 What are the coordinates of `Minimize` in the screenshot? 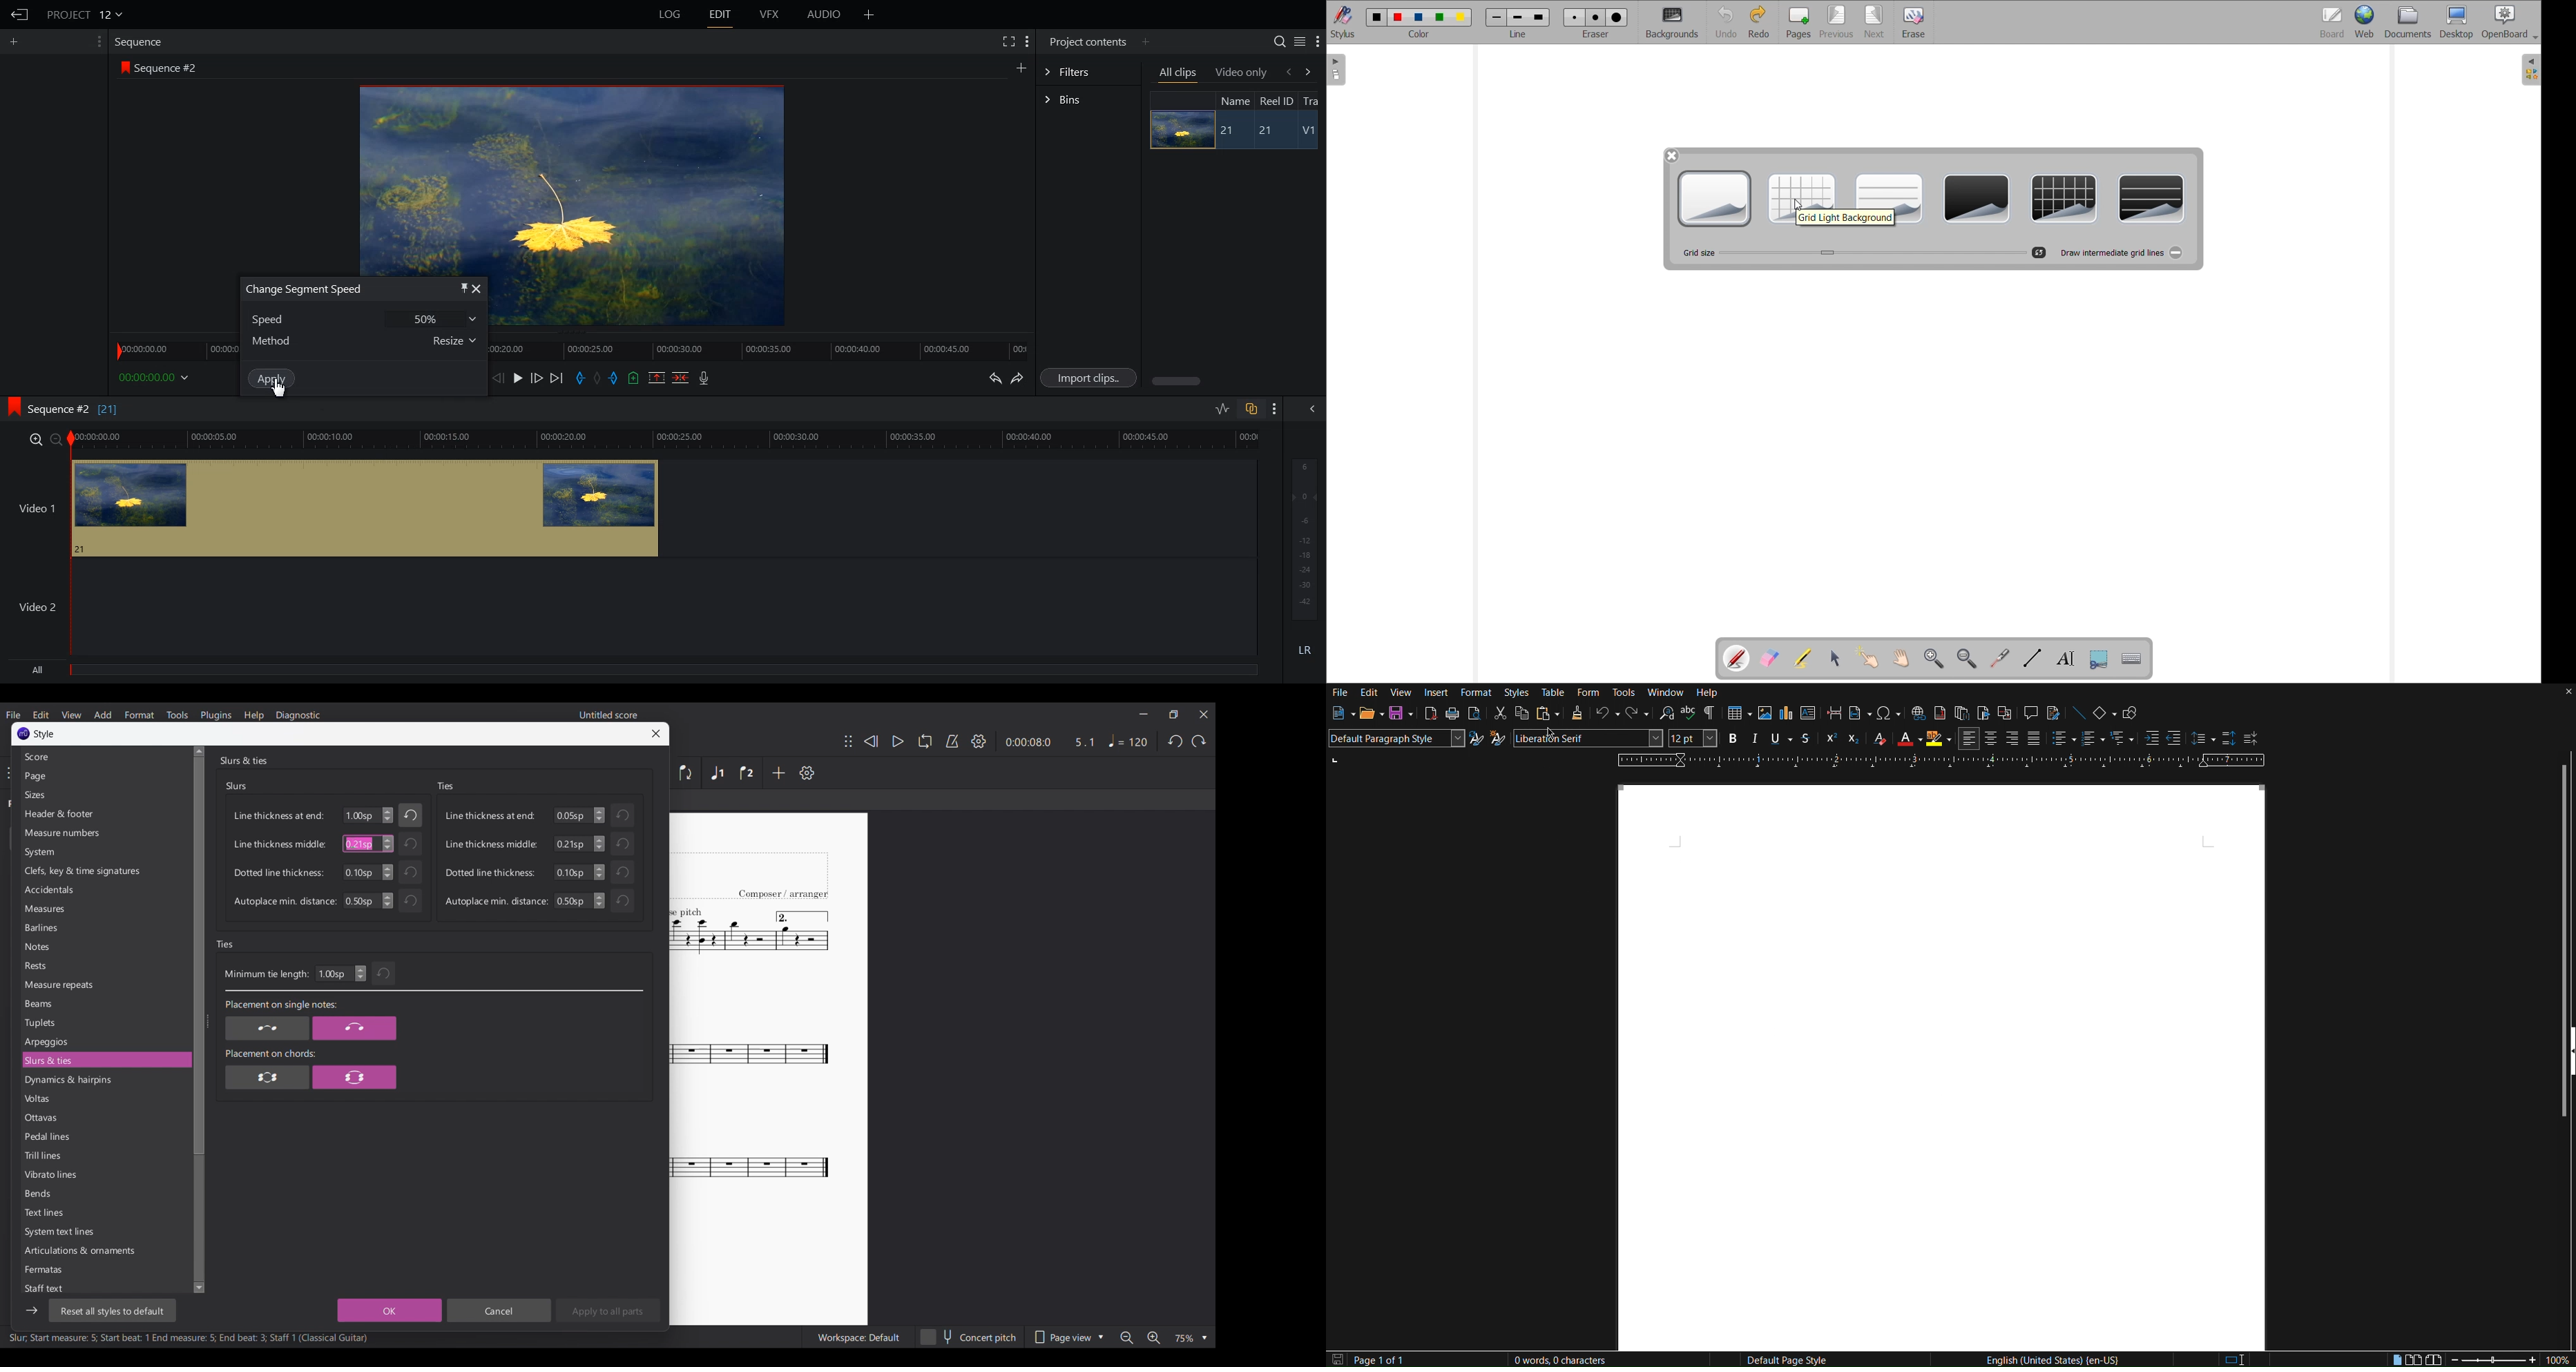 It's located at (1143, 714).